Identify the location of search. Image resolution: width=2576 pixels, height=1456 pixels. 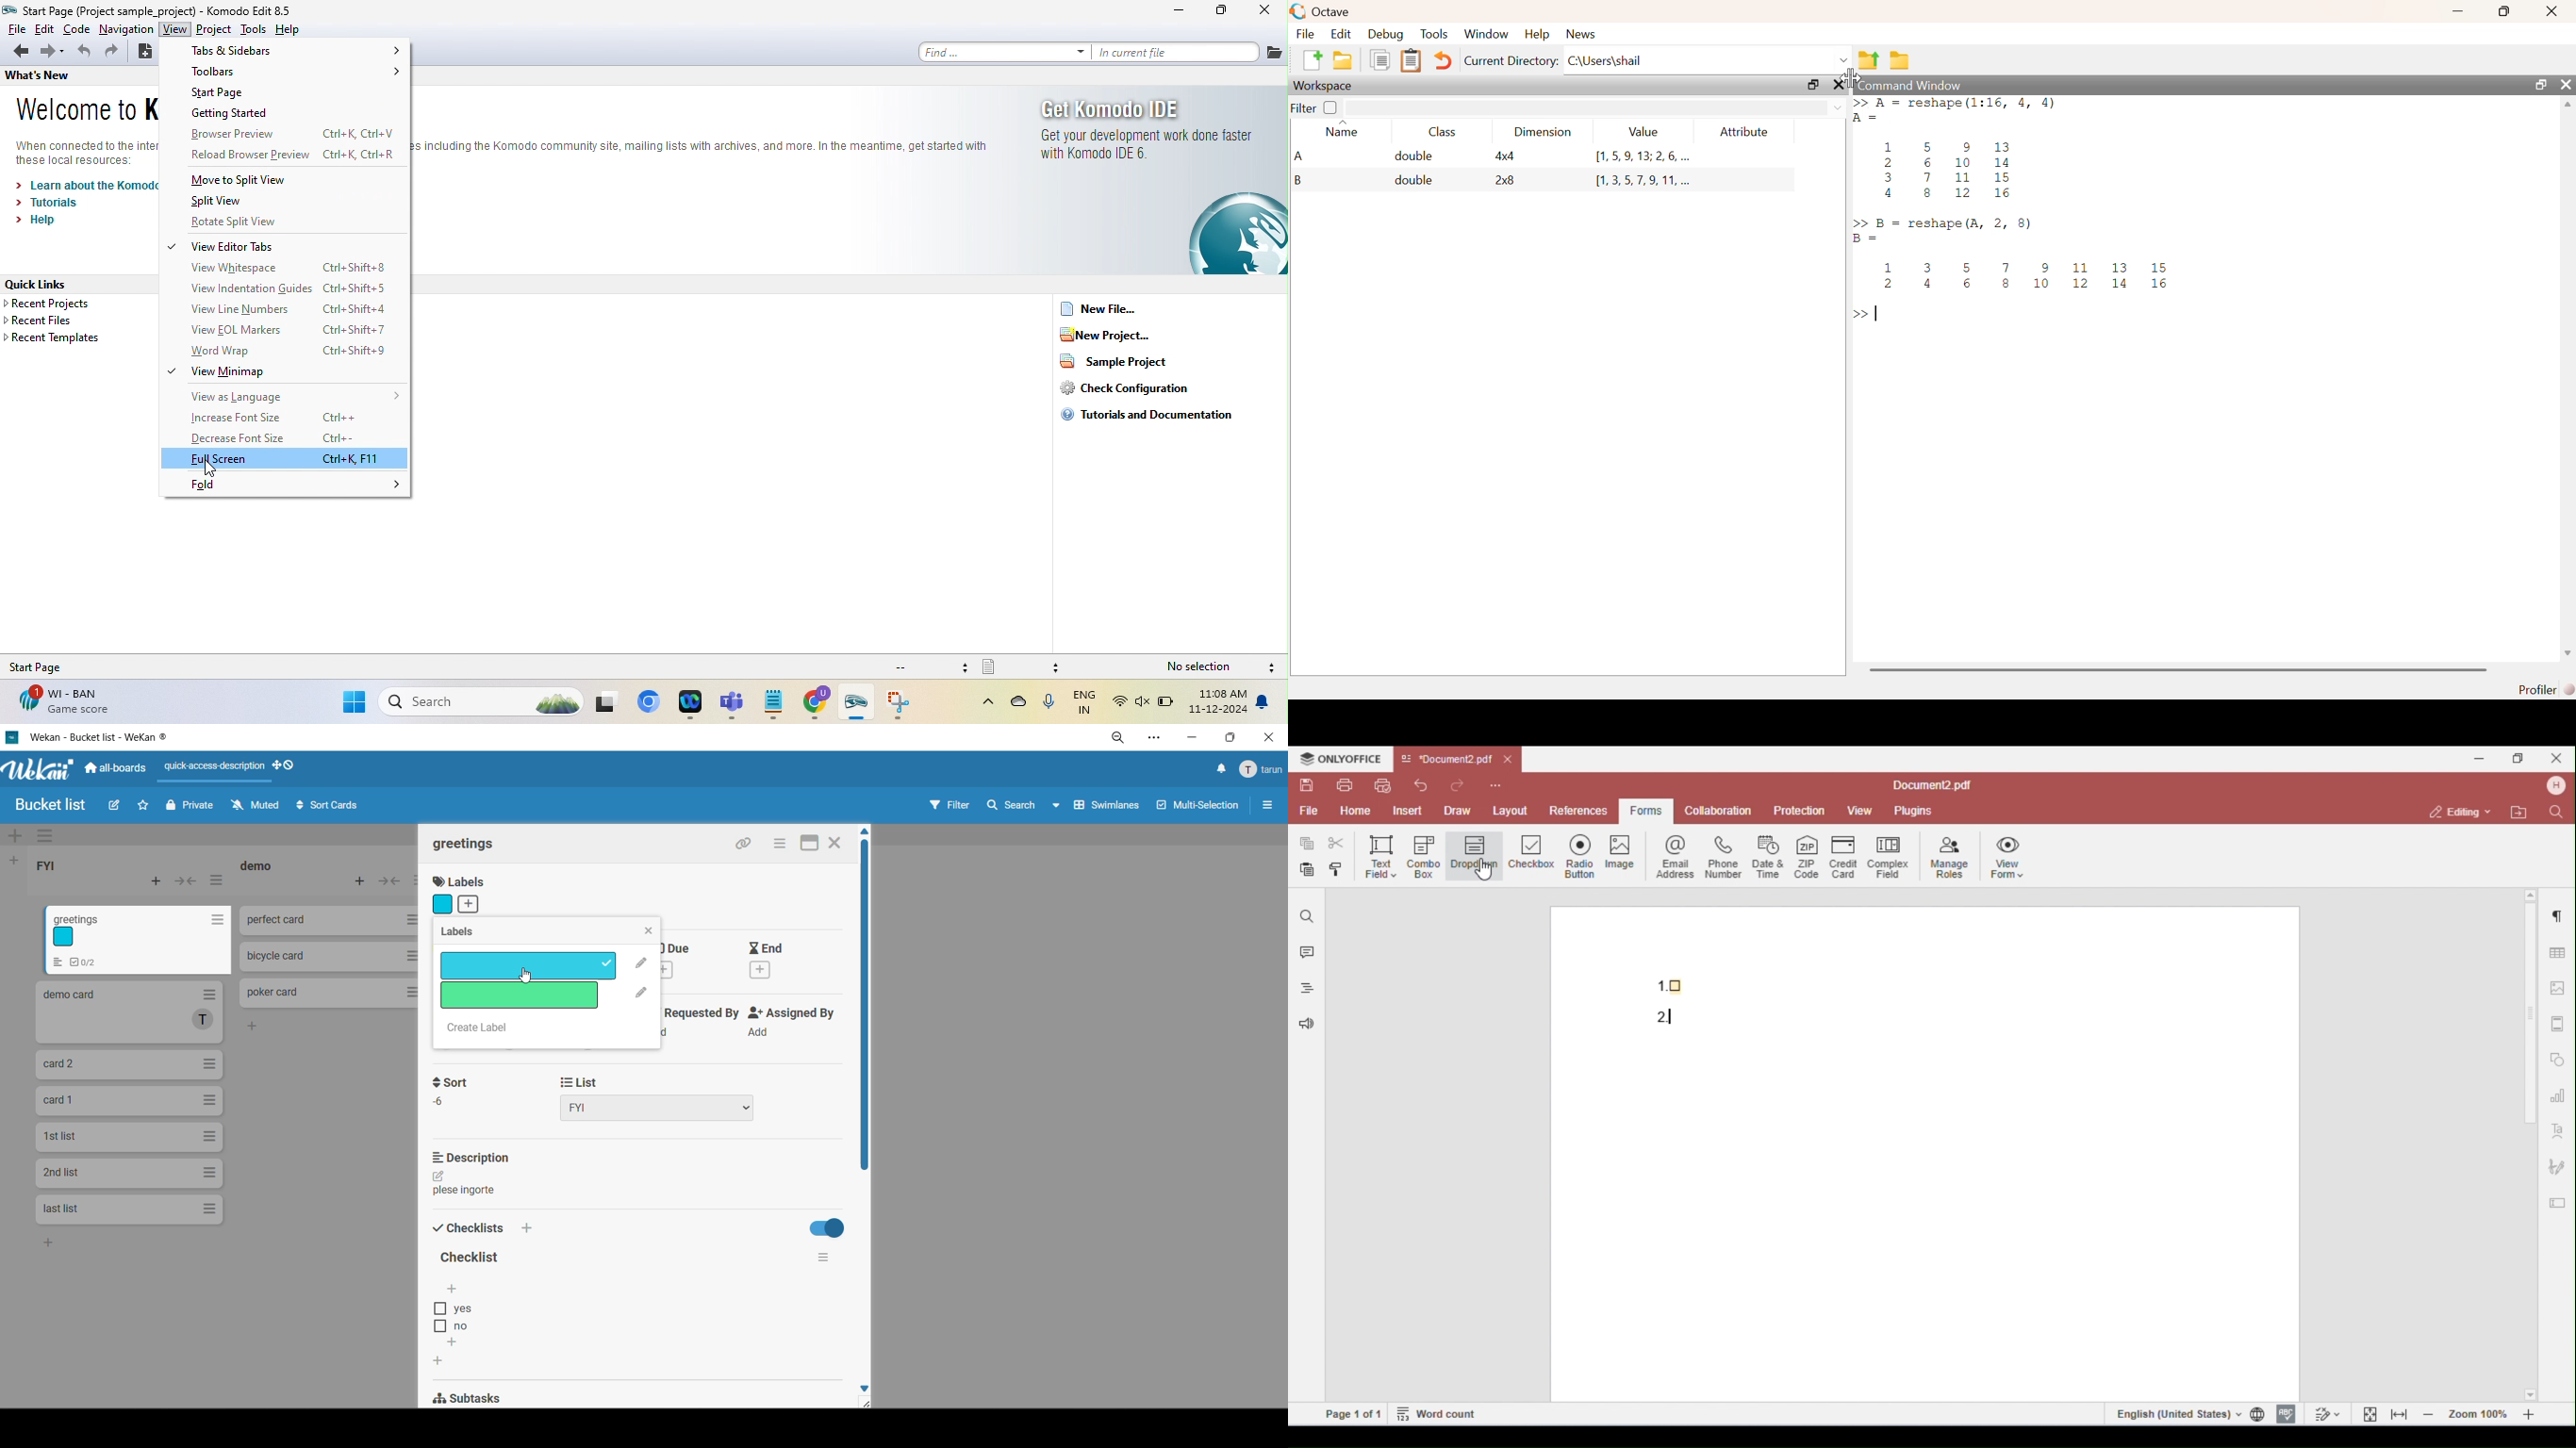
(1026, 807).